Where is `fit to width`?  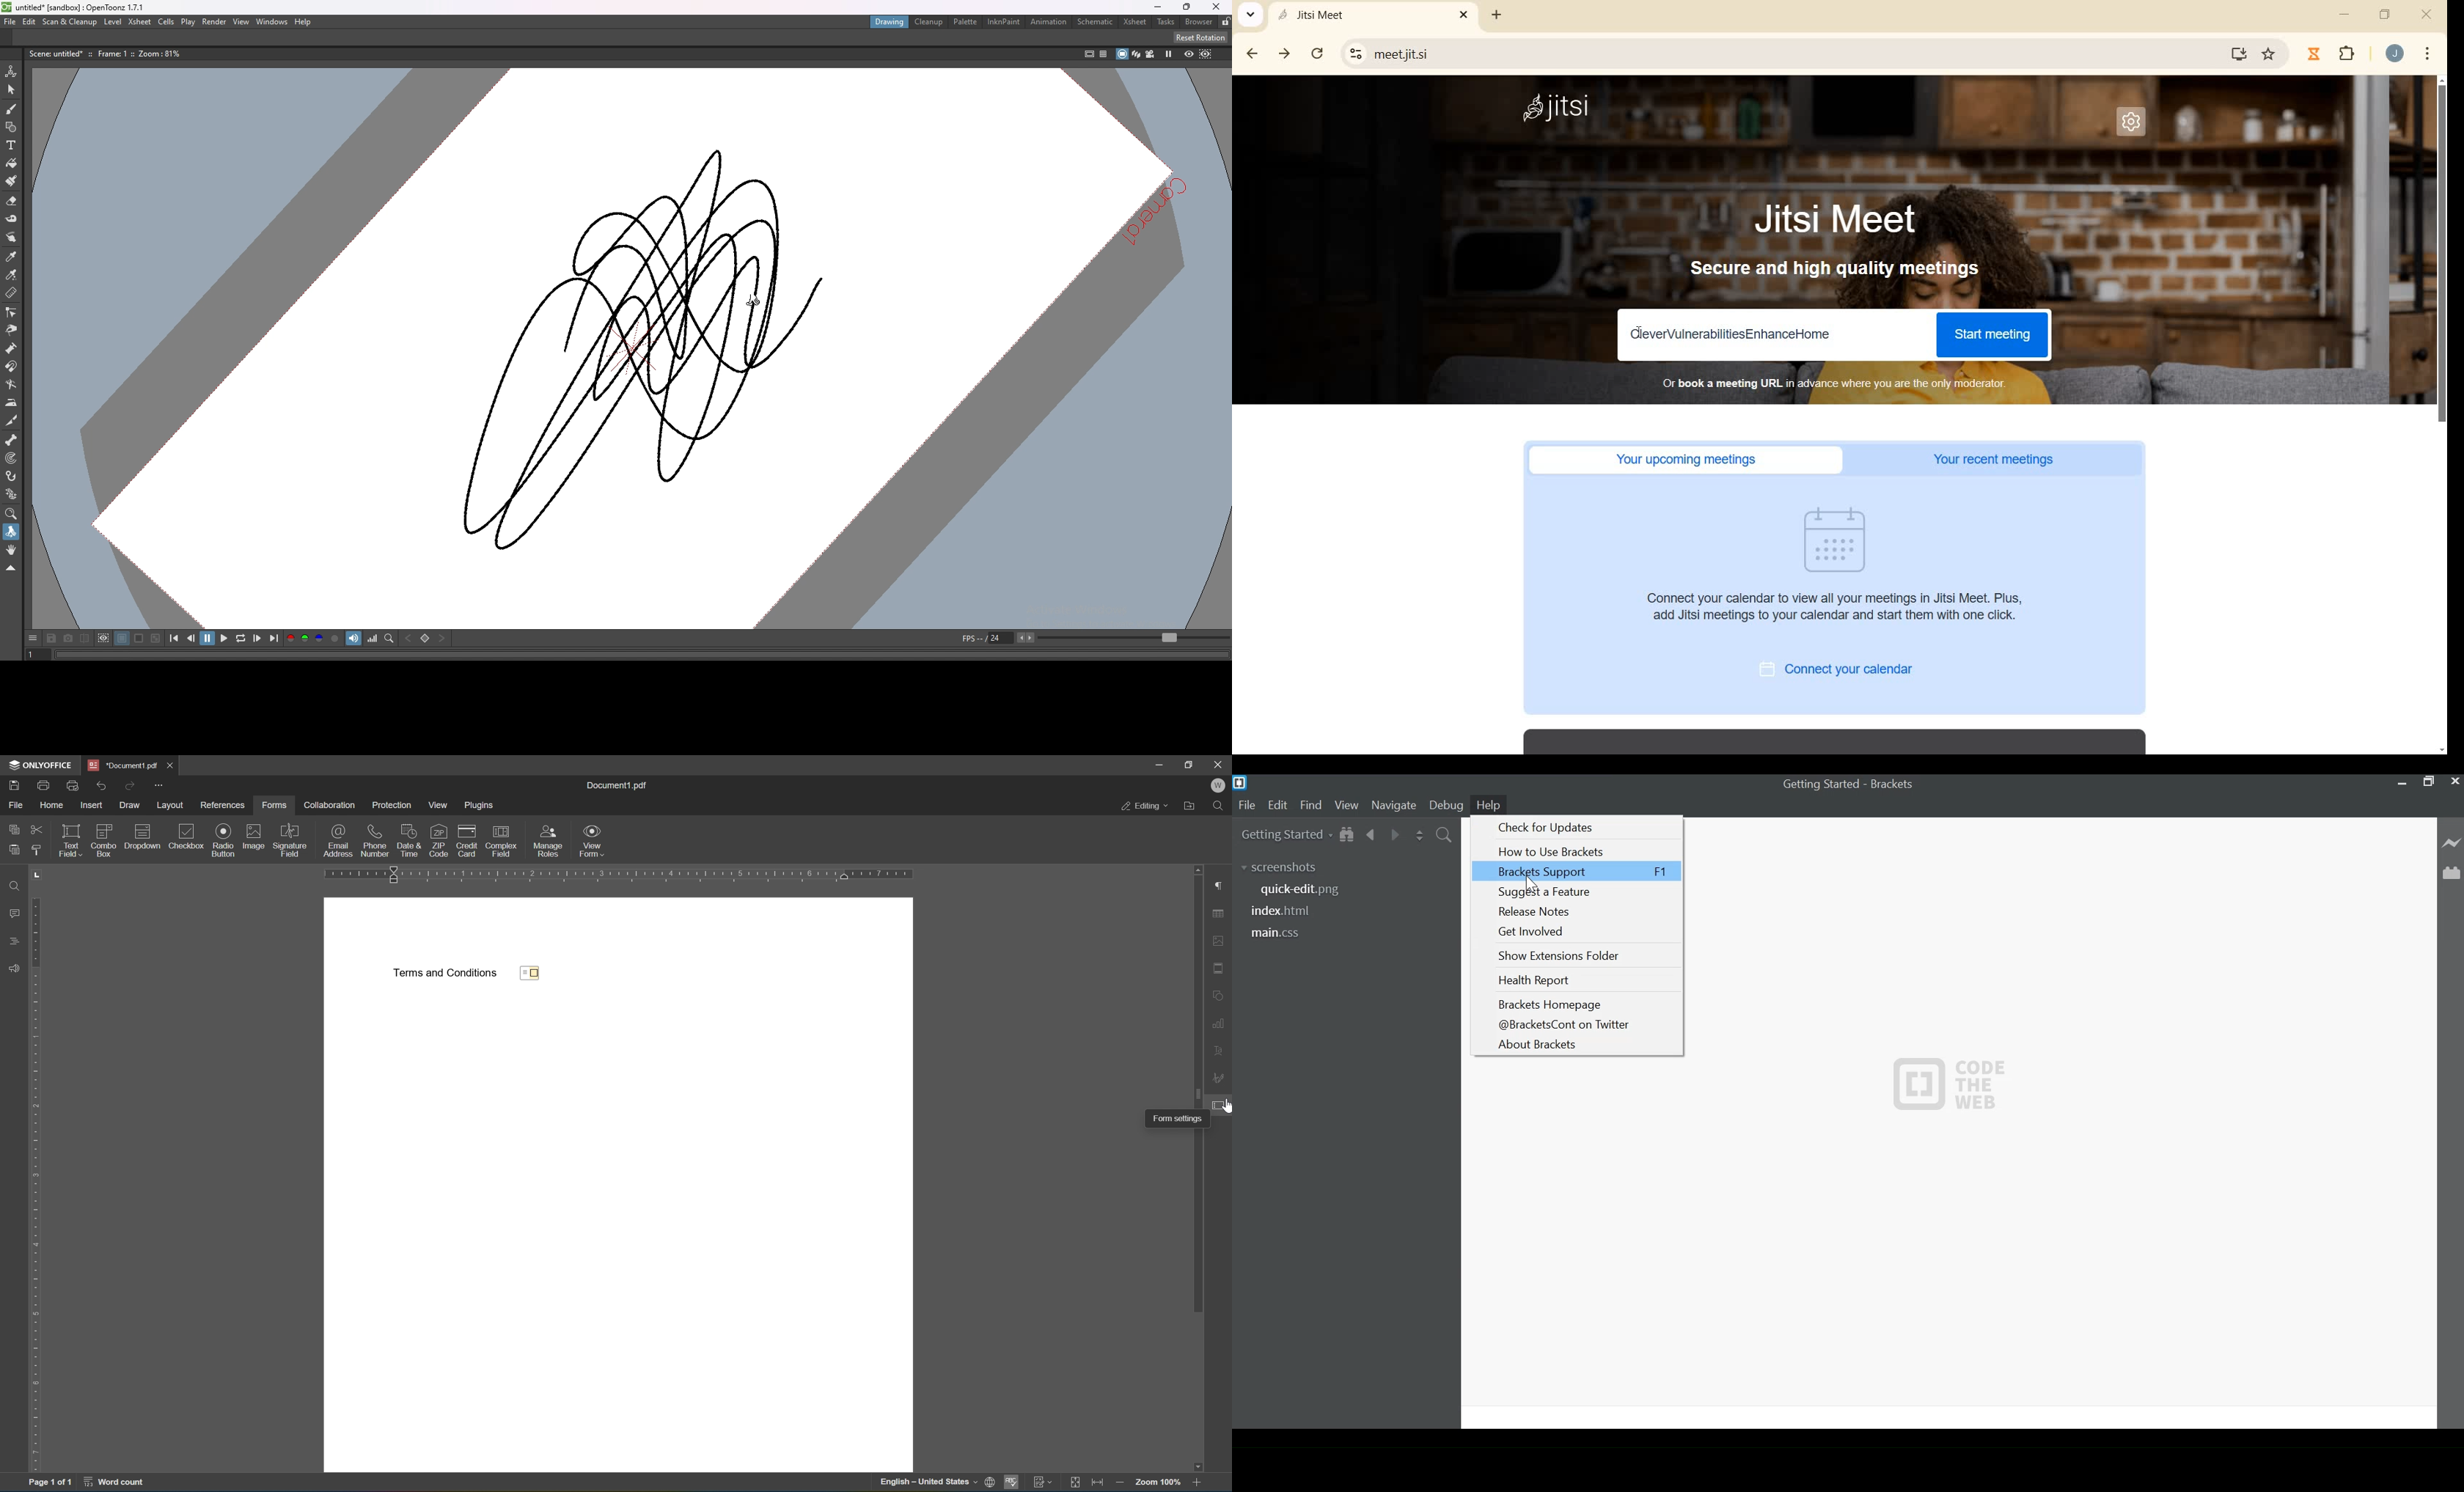
fit to width is located at coordinates (1097, 1484).